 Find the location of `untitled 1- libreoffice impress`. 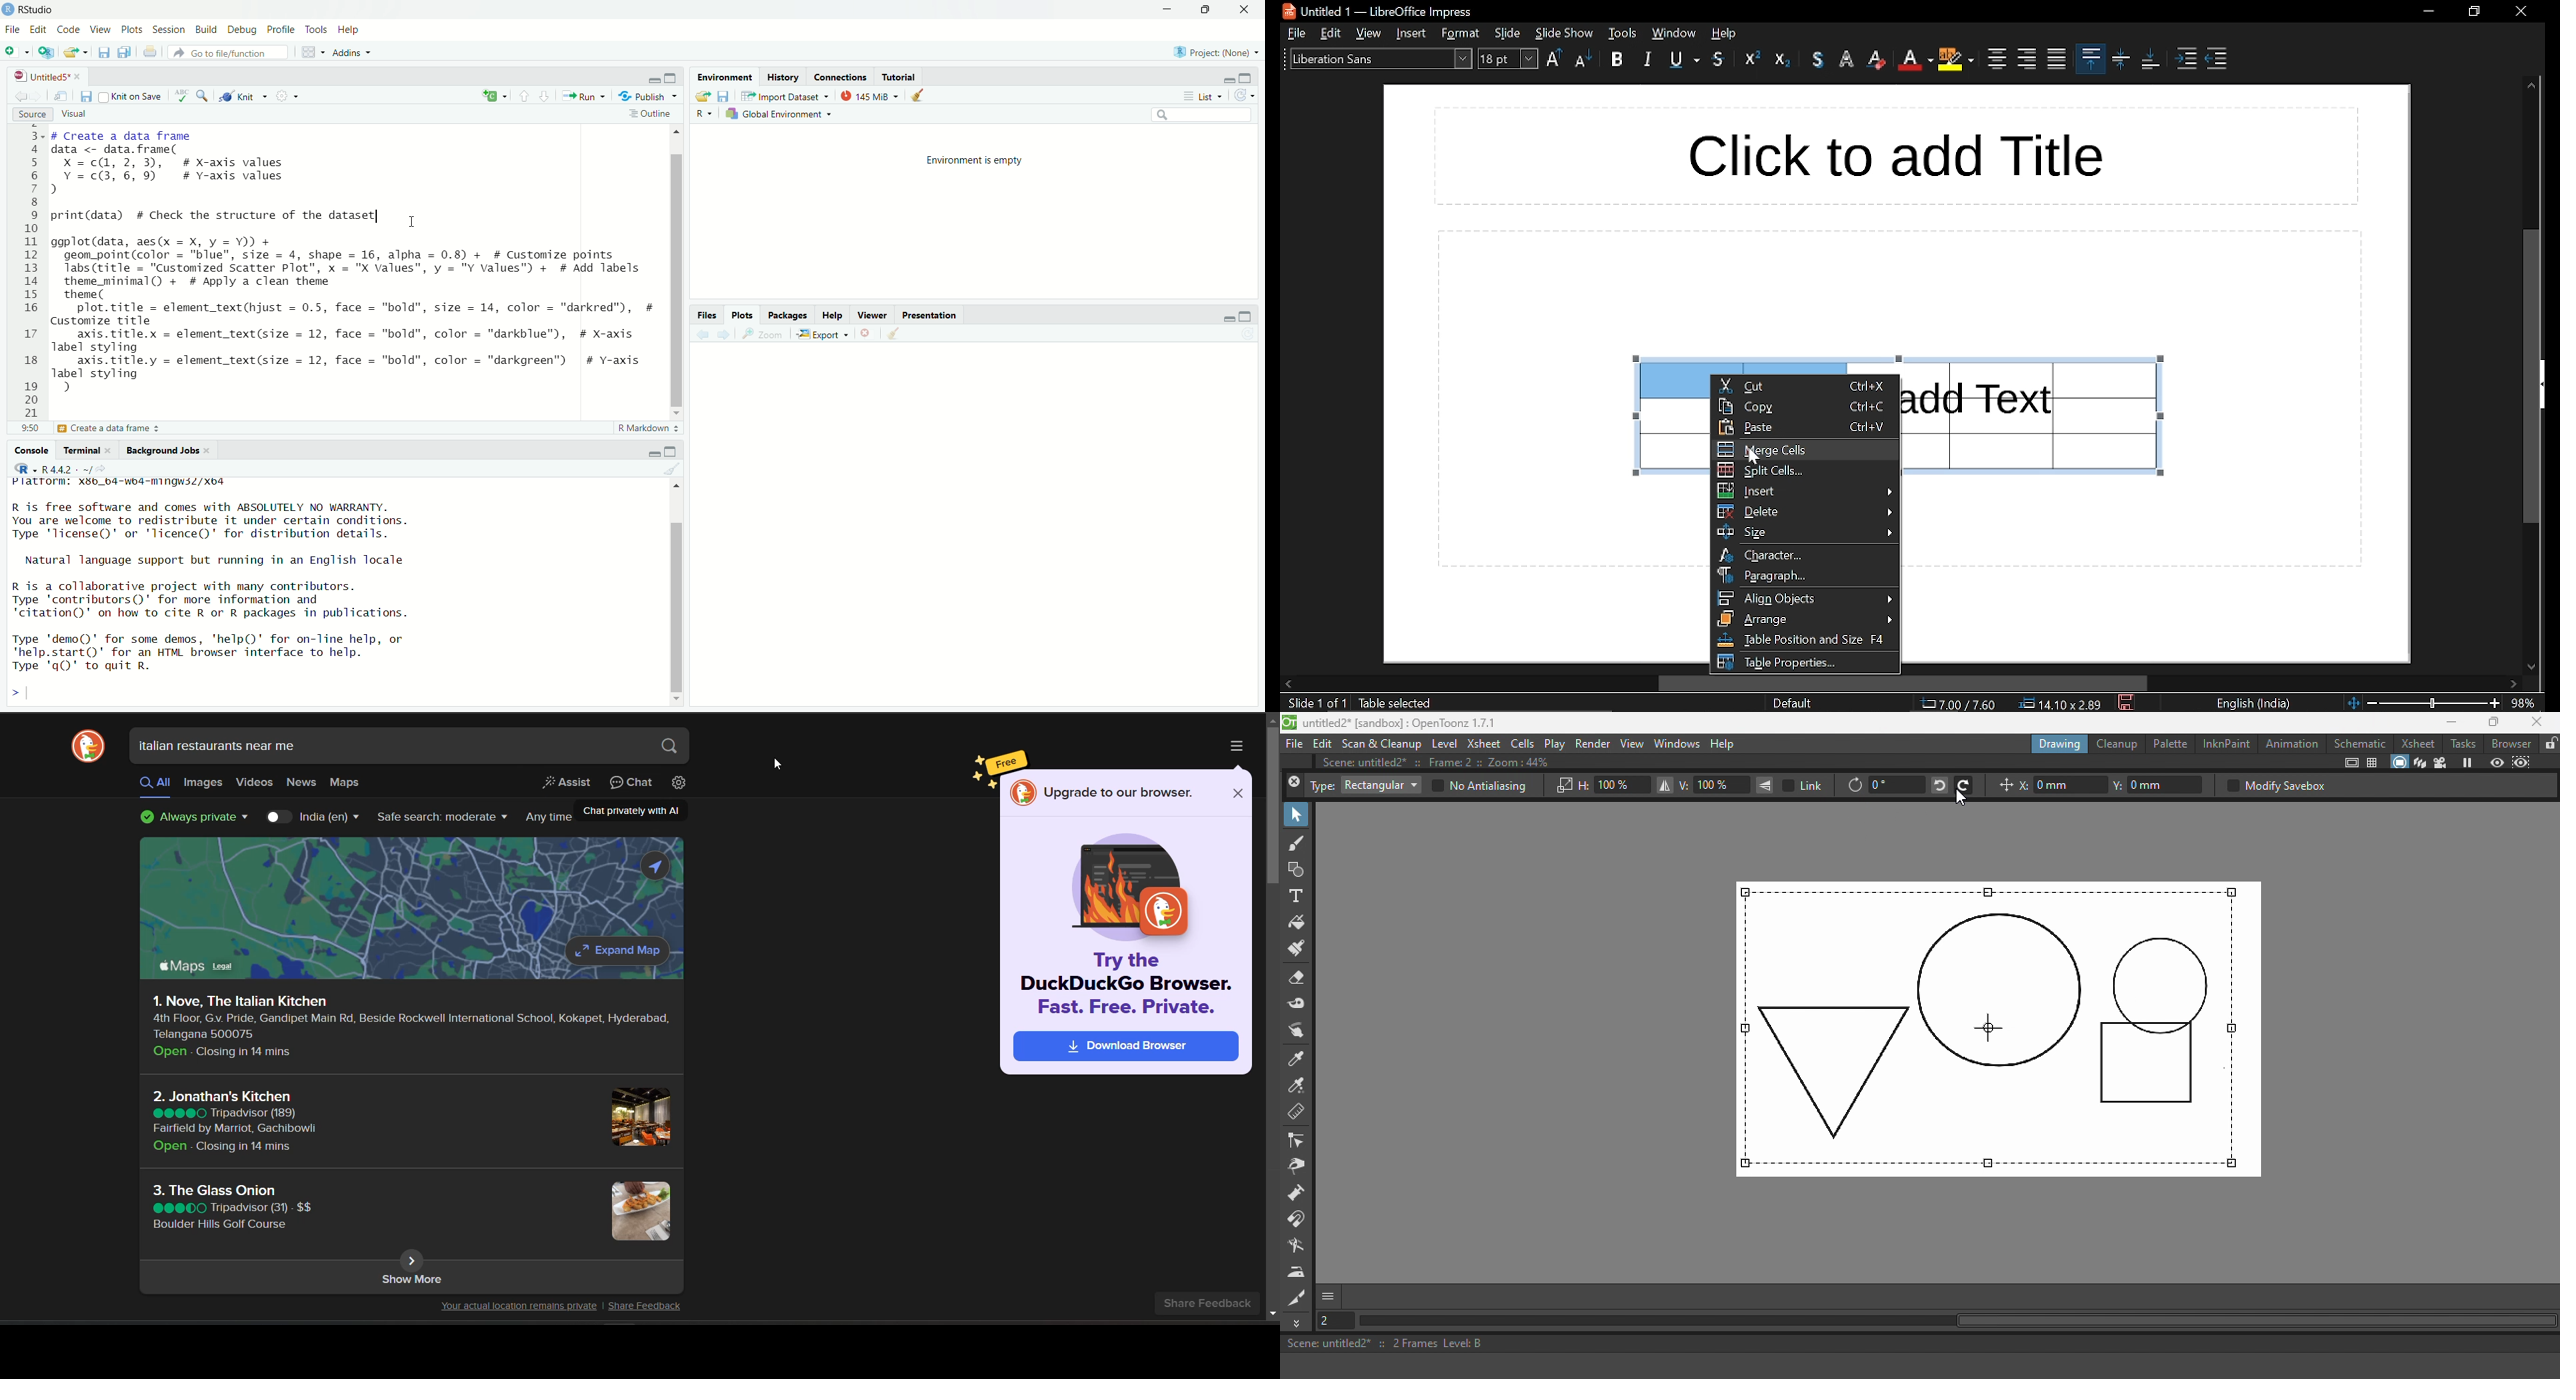

untitled 1- libreoffice impress is located at coordinates (1383, 10).